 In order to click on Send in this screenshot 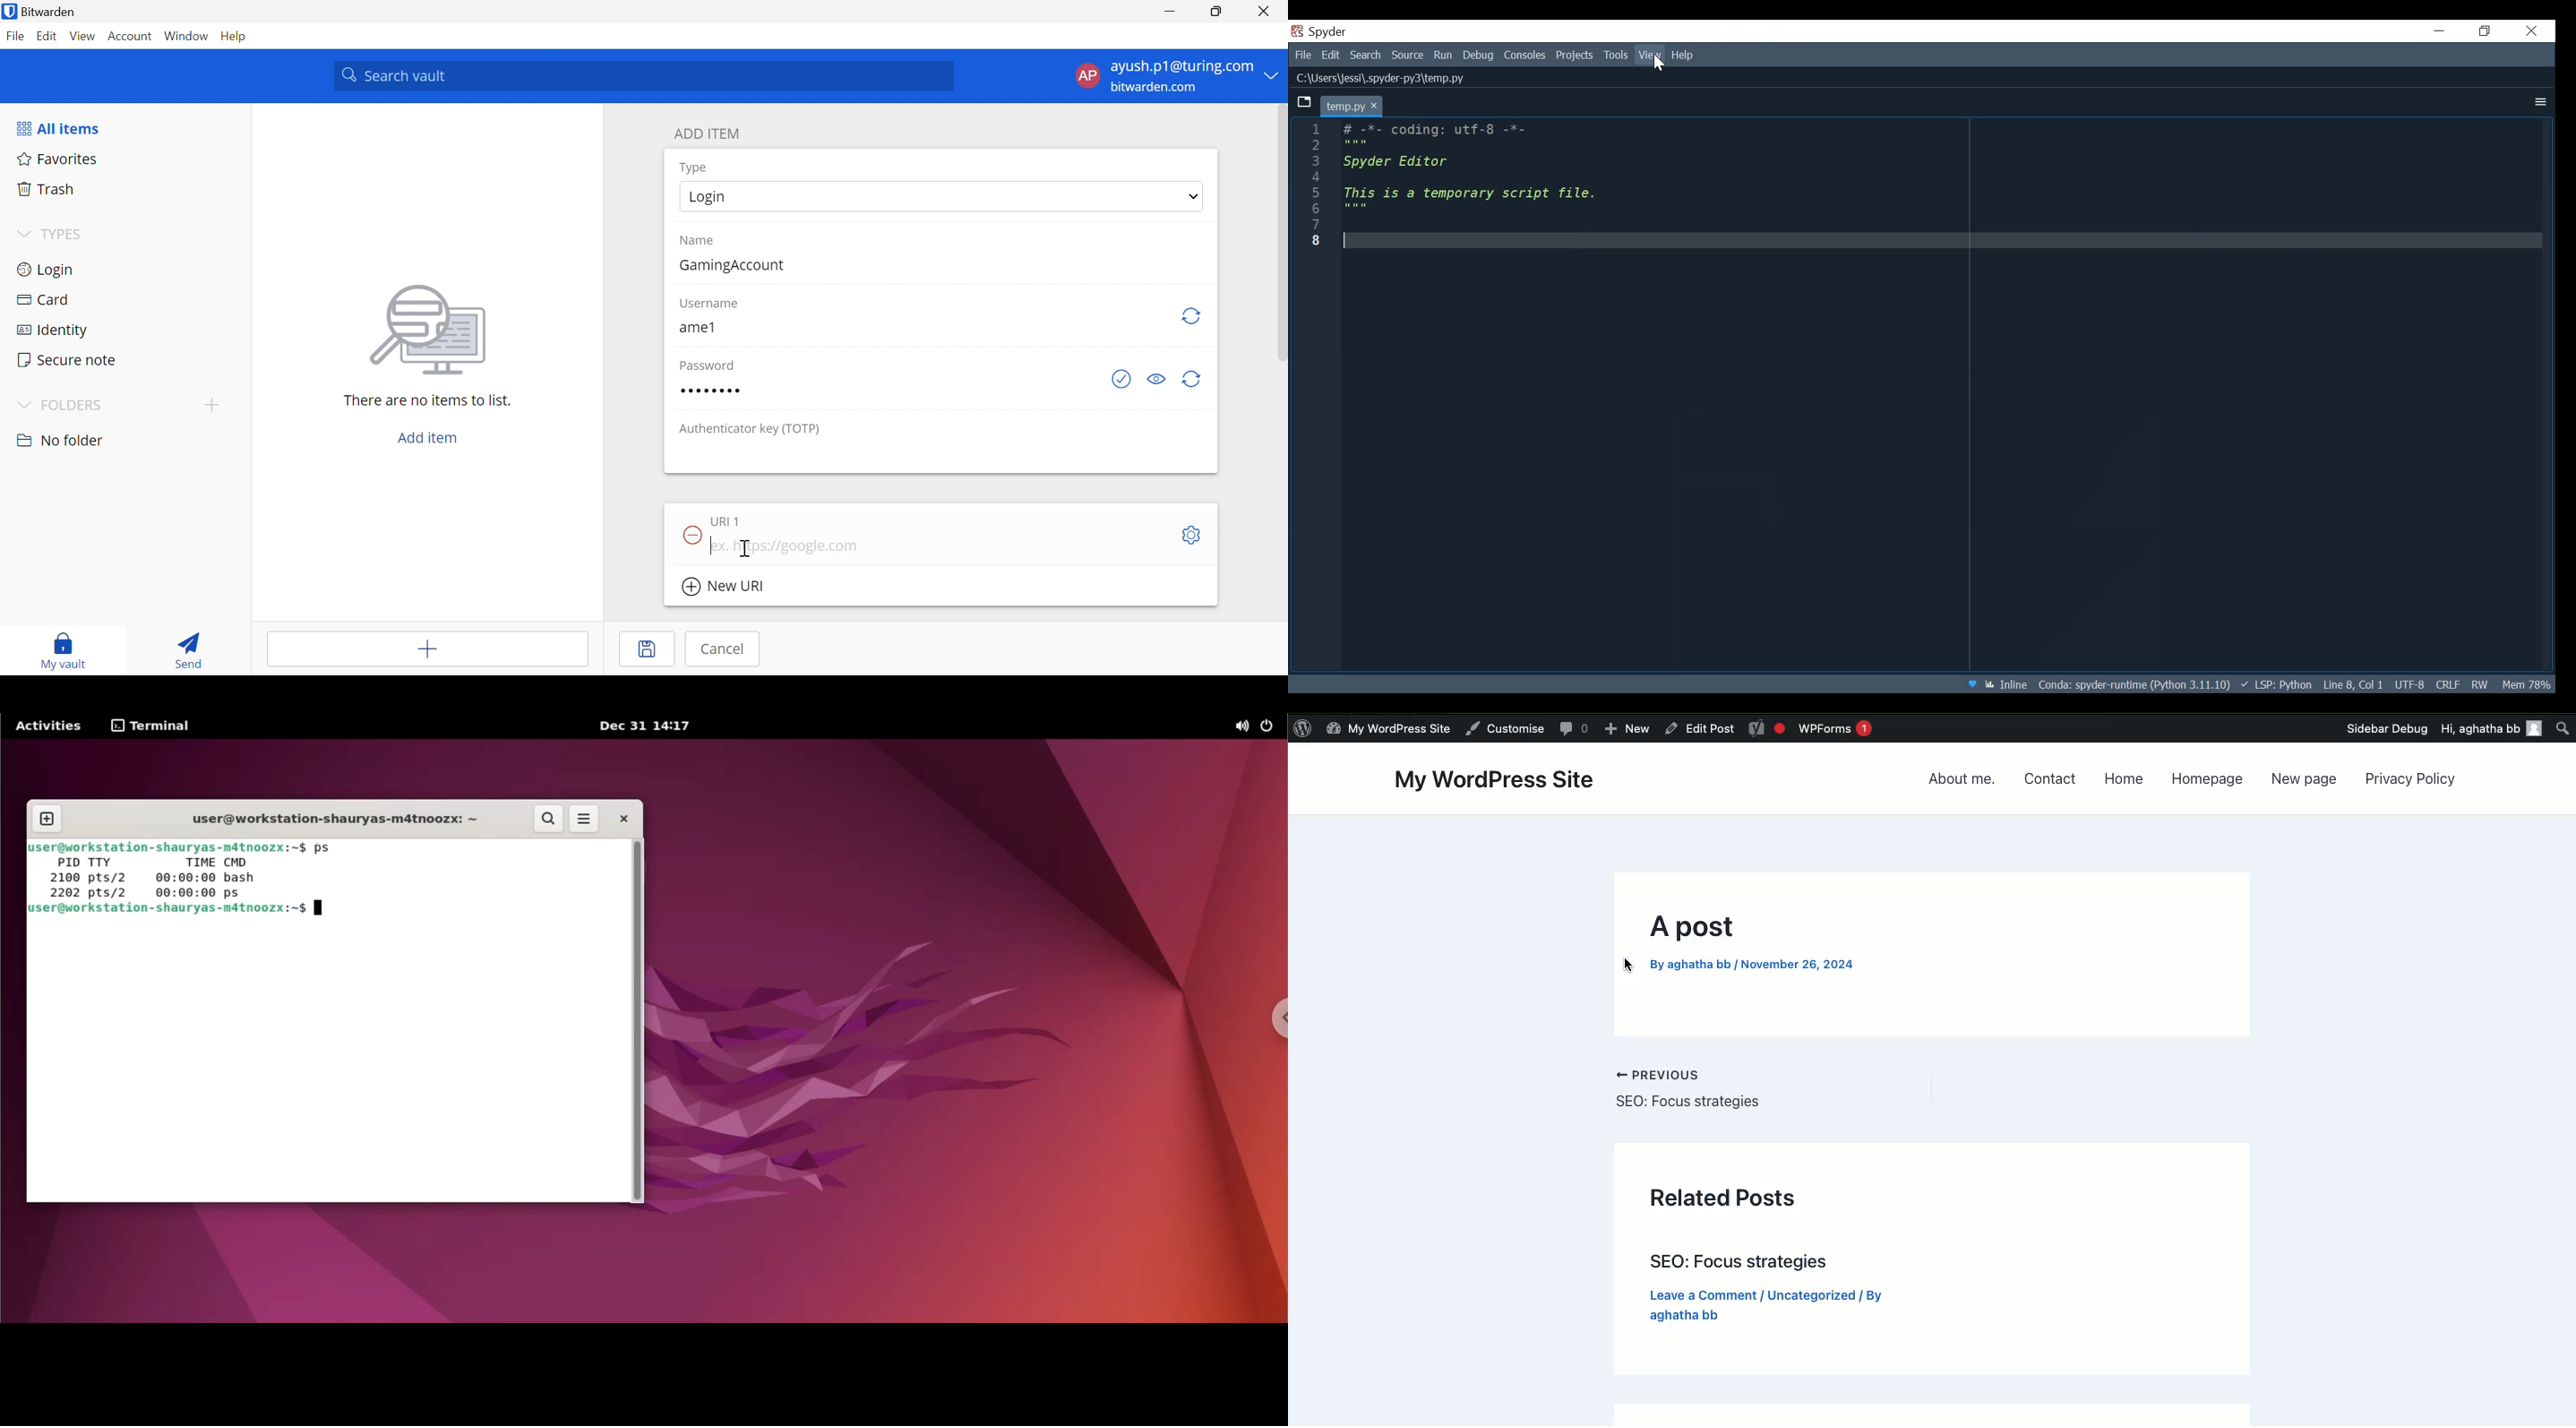, I will do `click(188, 649)`.